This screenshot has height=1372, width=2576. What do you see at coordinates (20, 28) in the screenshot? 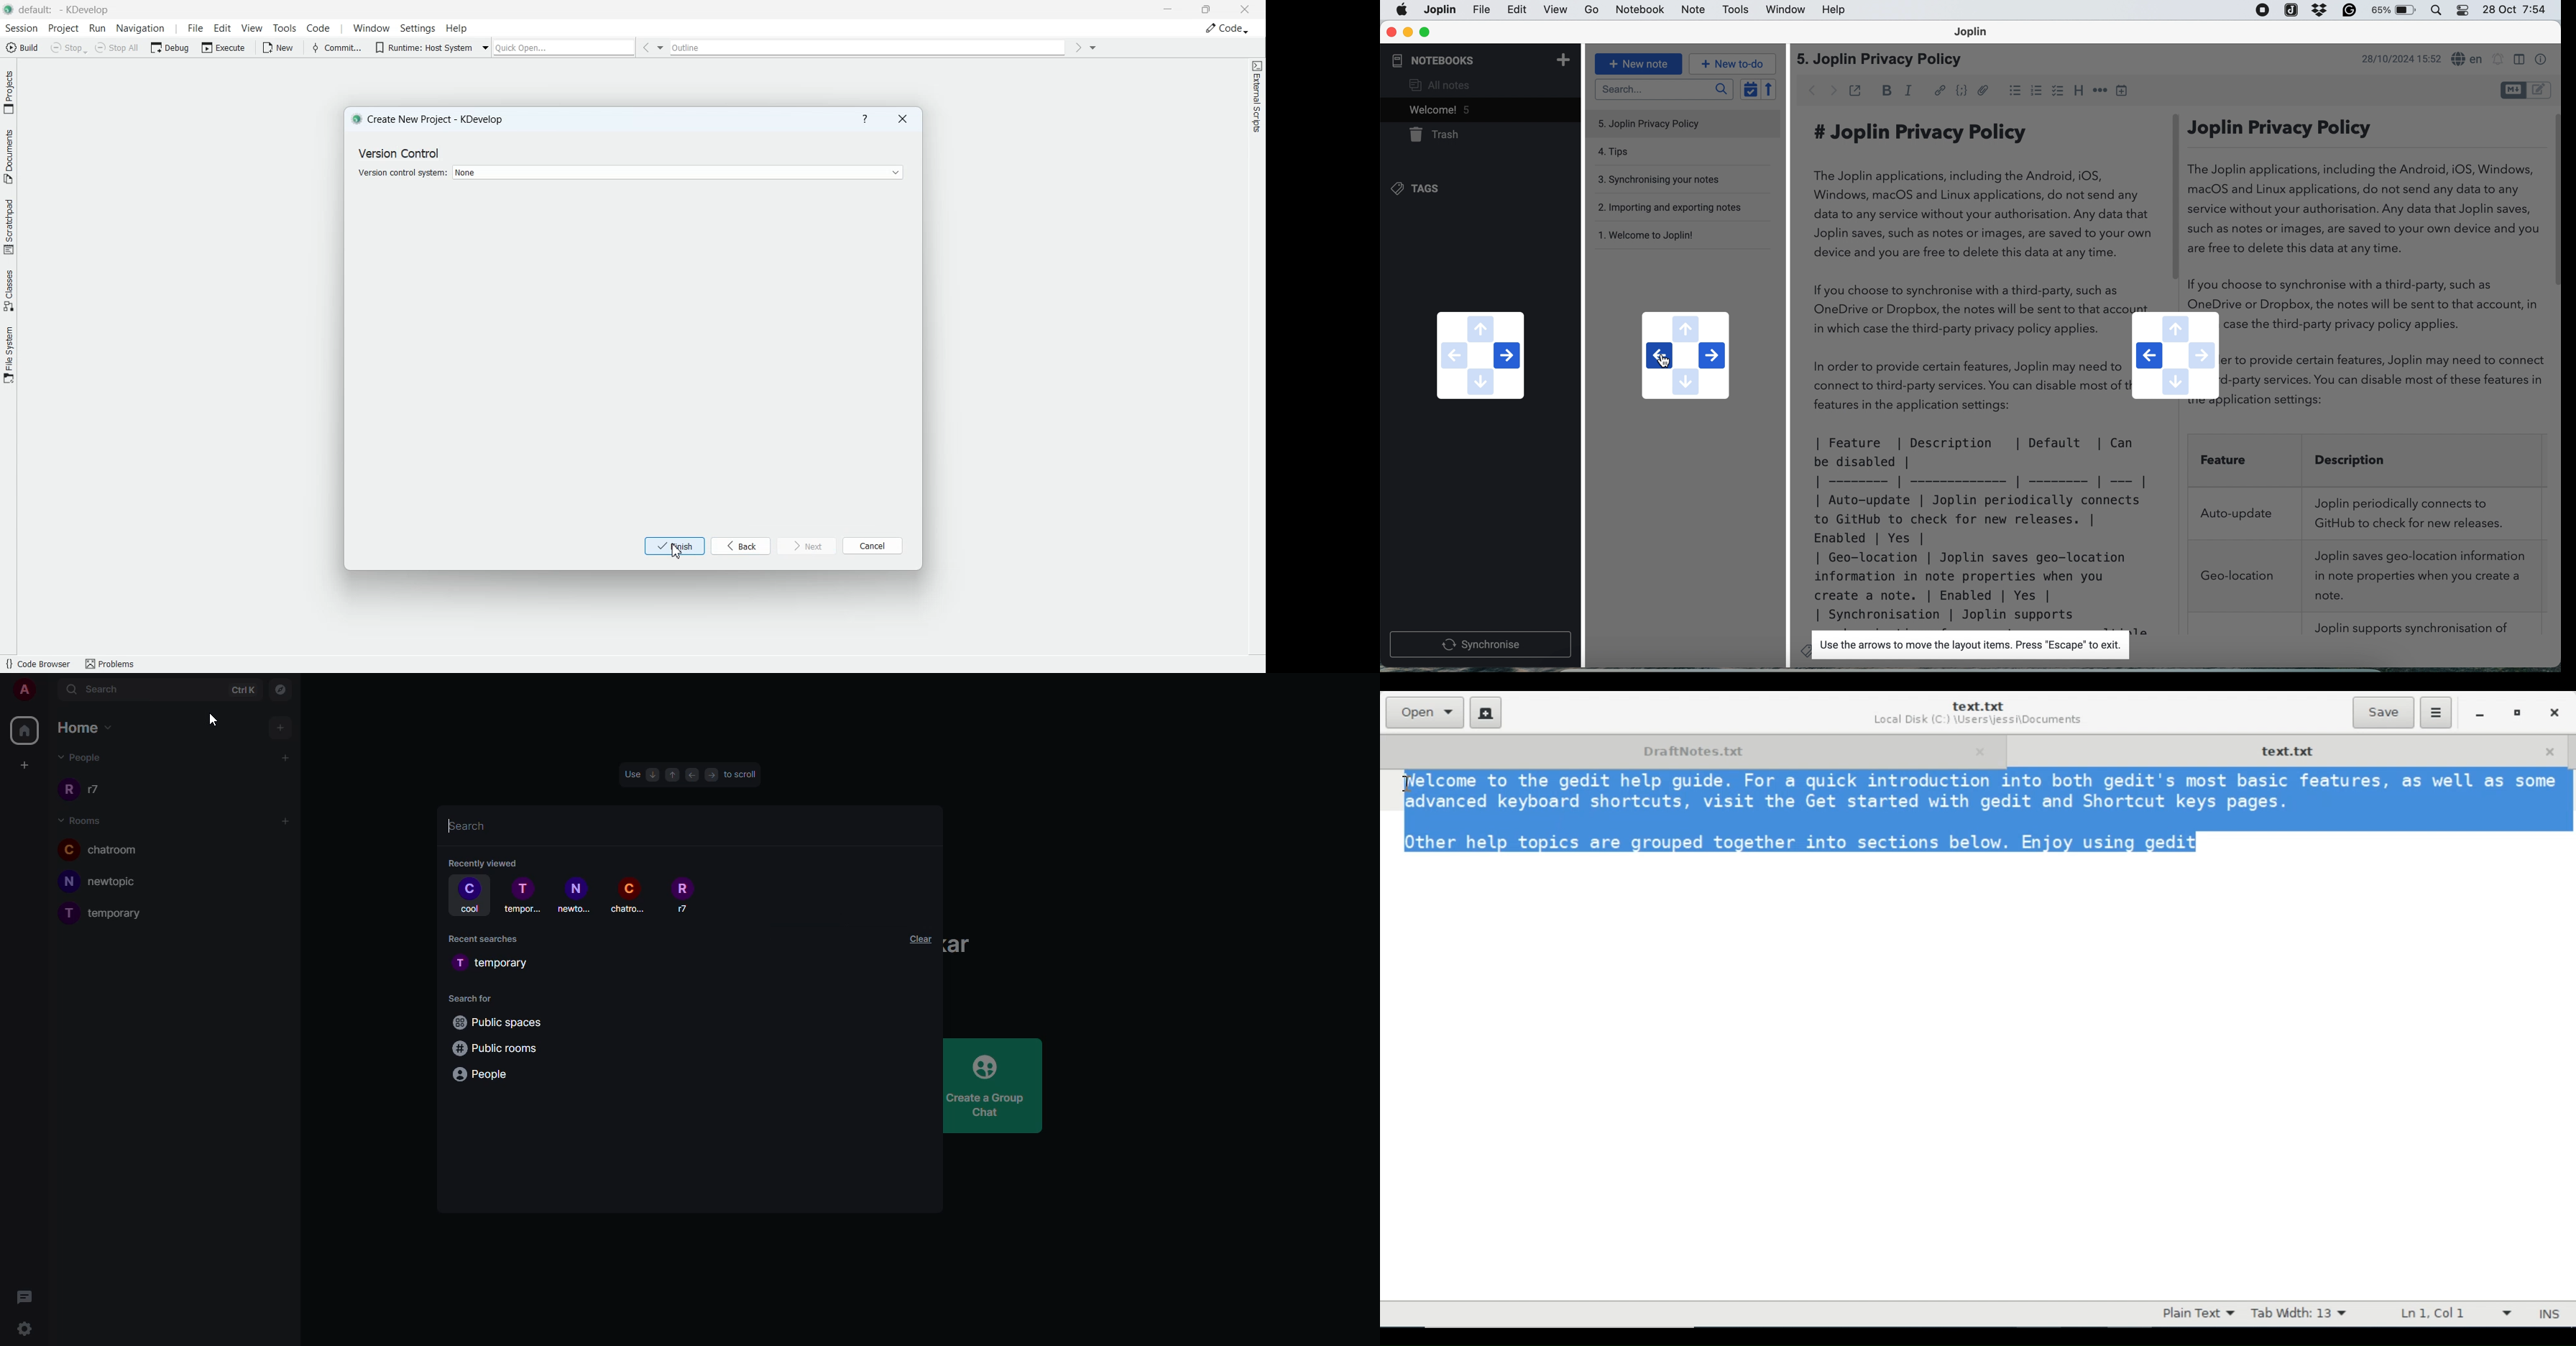
I see `Session` at bounding box center [20, 28].